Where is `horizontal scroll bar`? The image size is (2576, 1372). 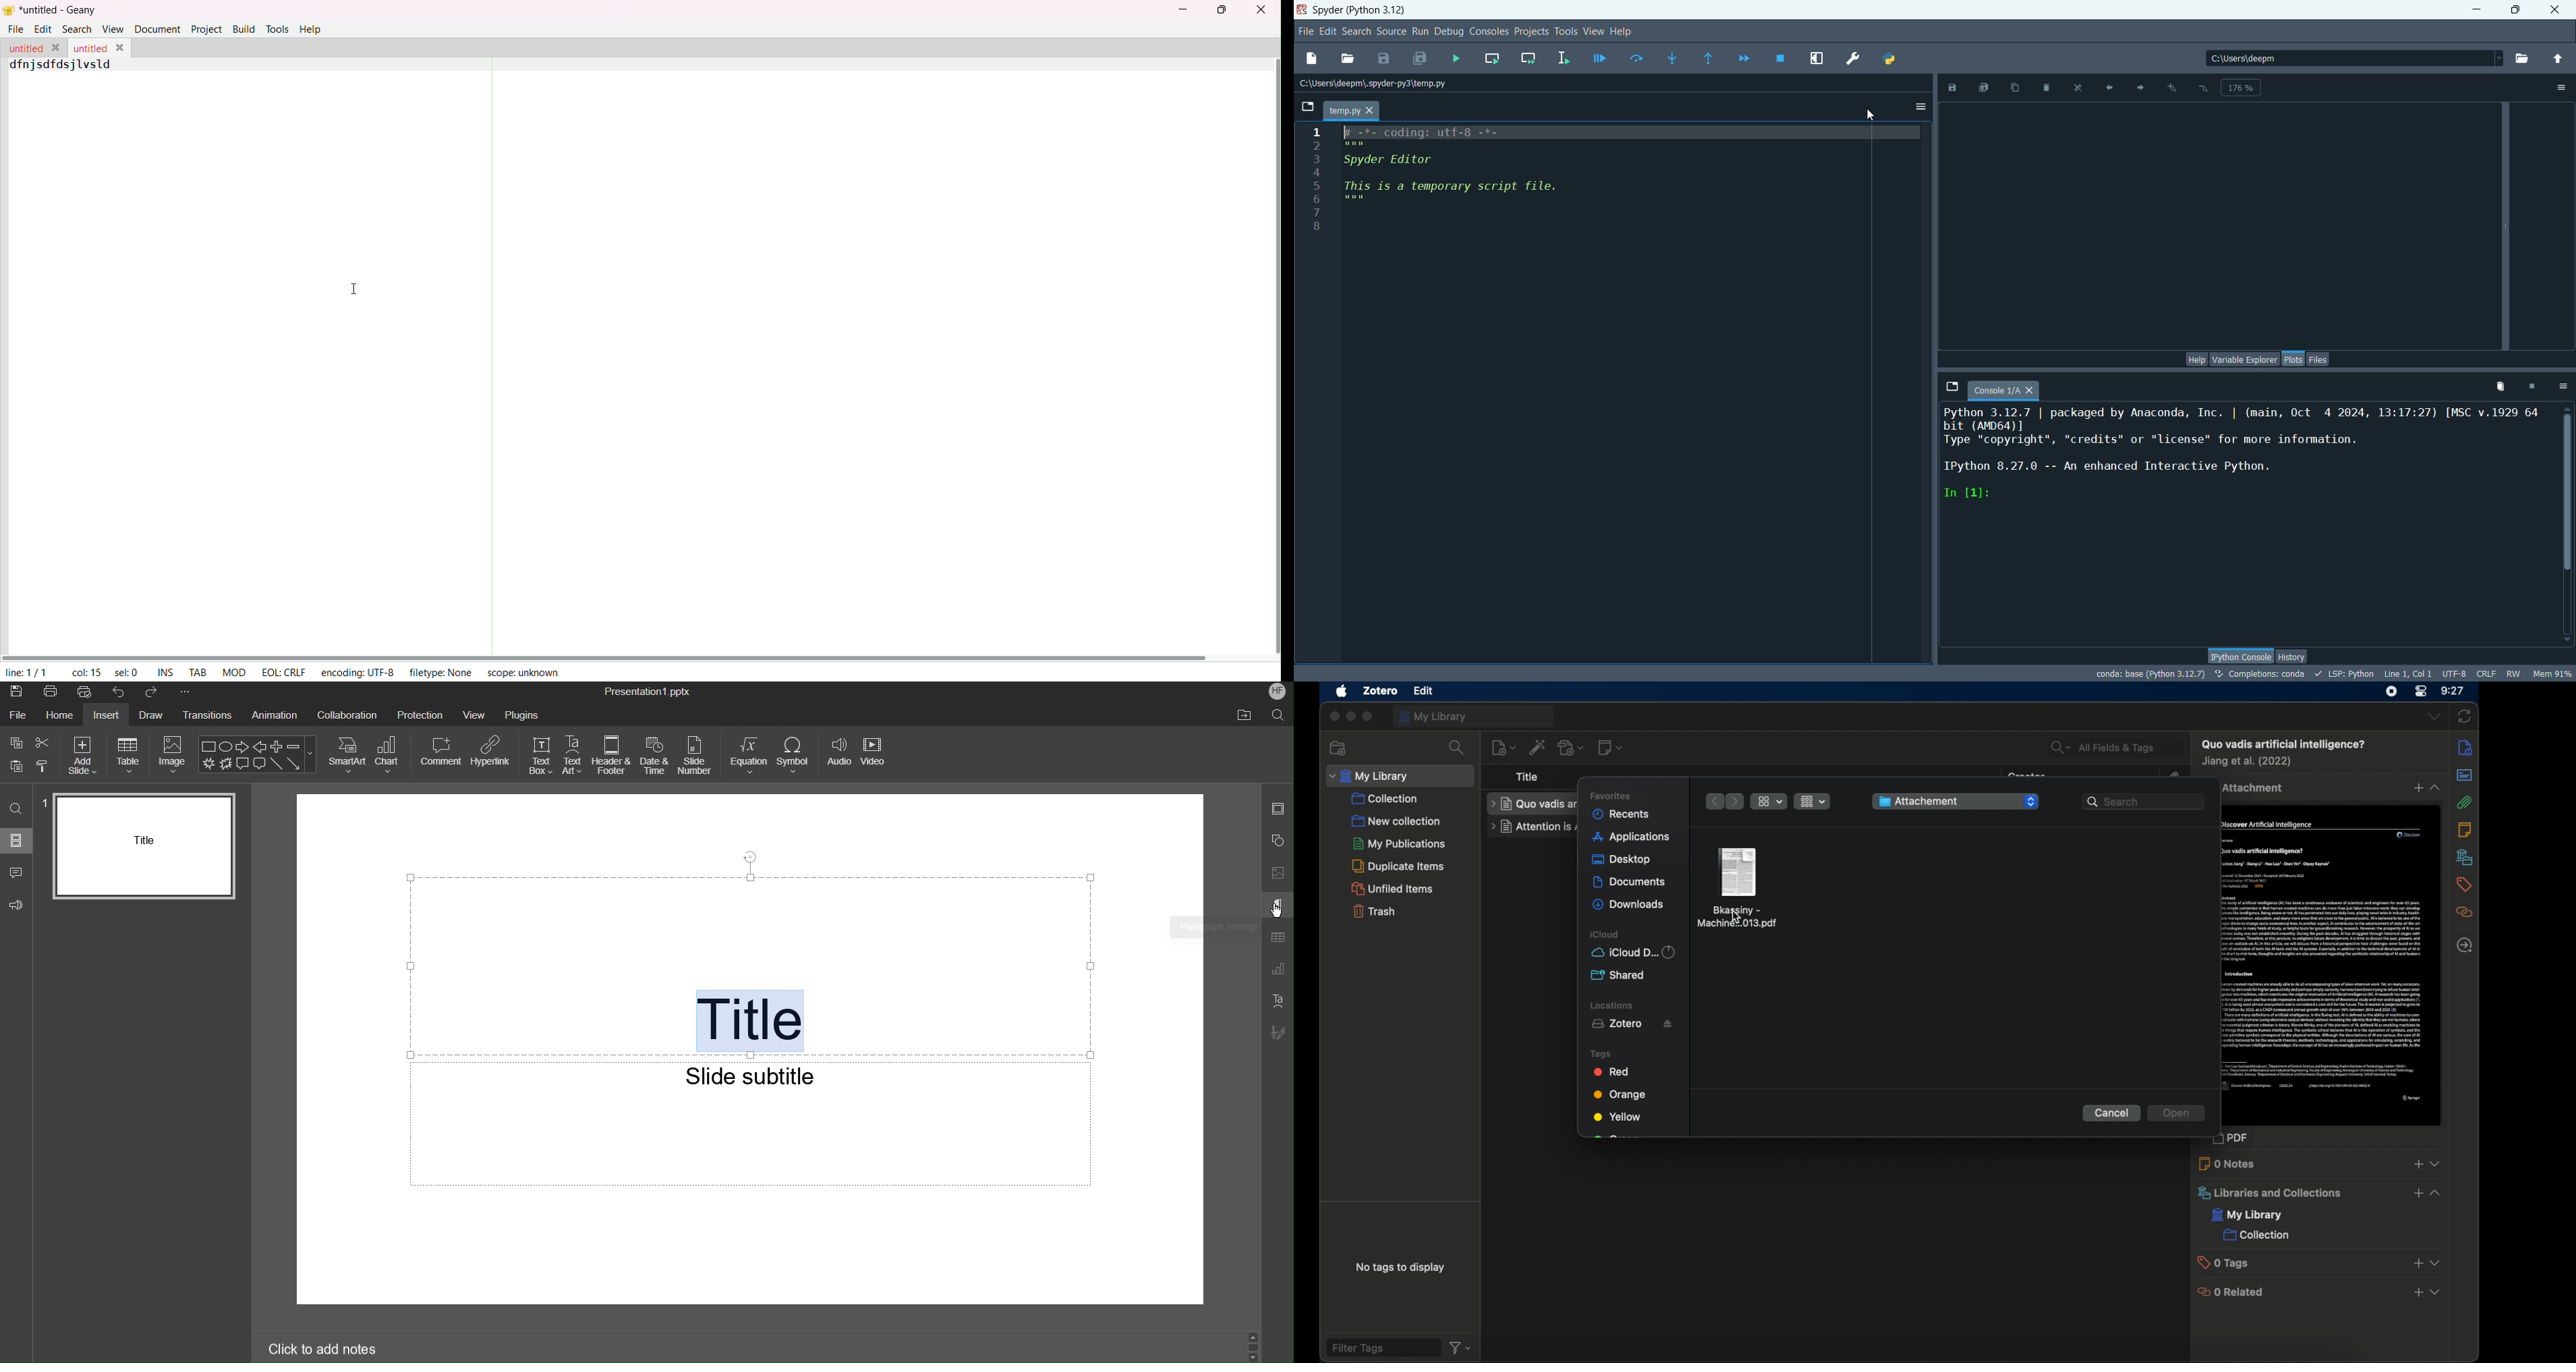 horizontal scroll bar is located at coordinates (608, 653).